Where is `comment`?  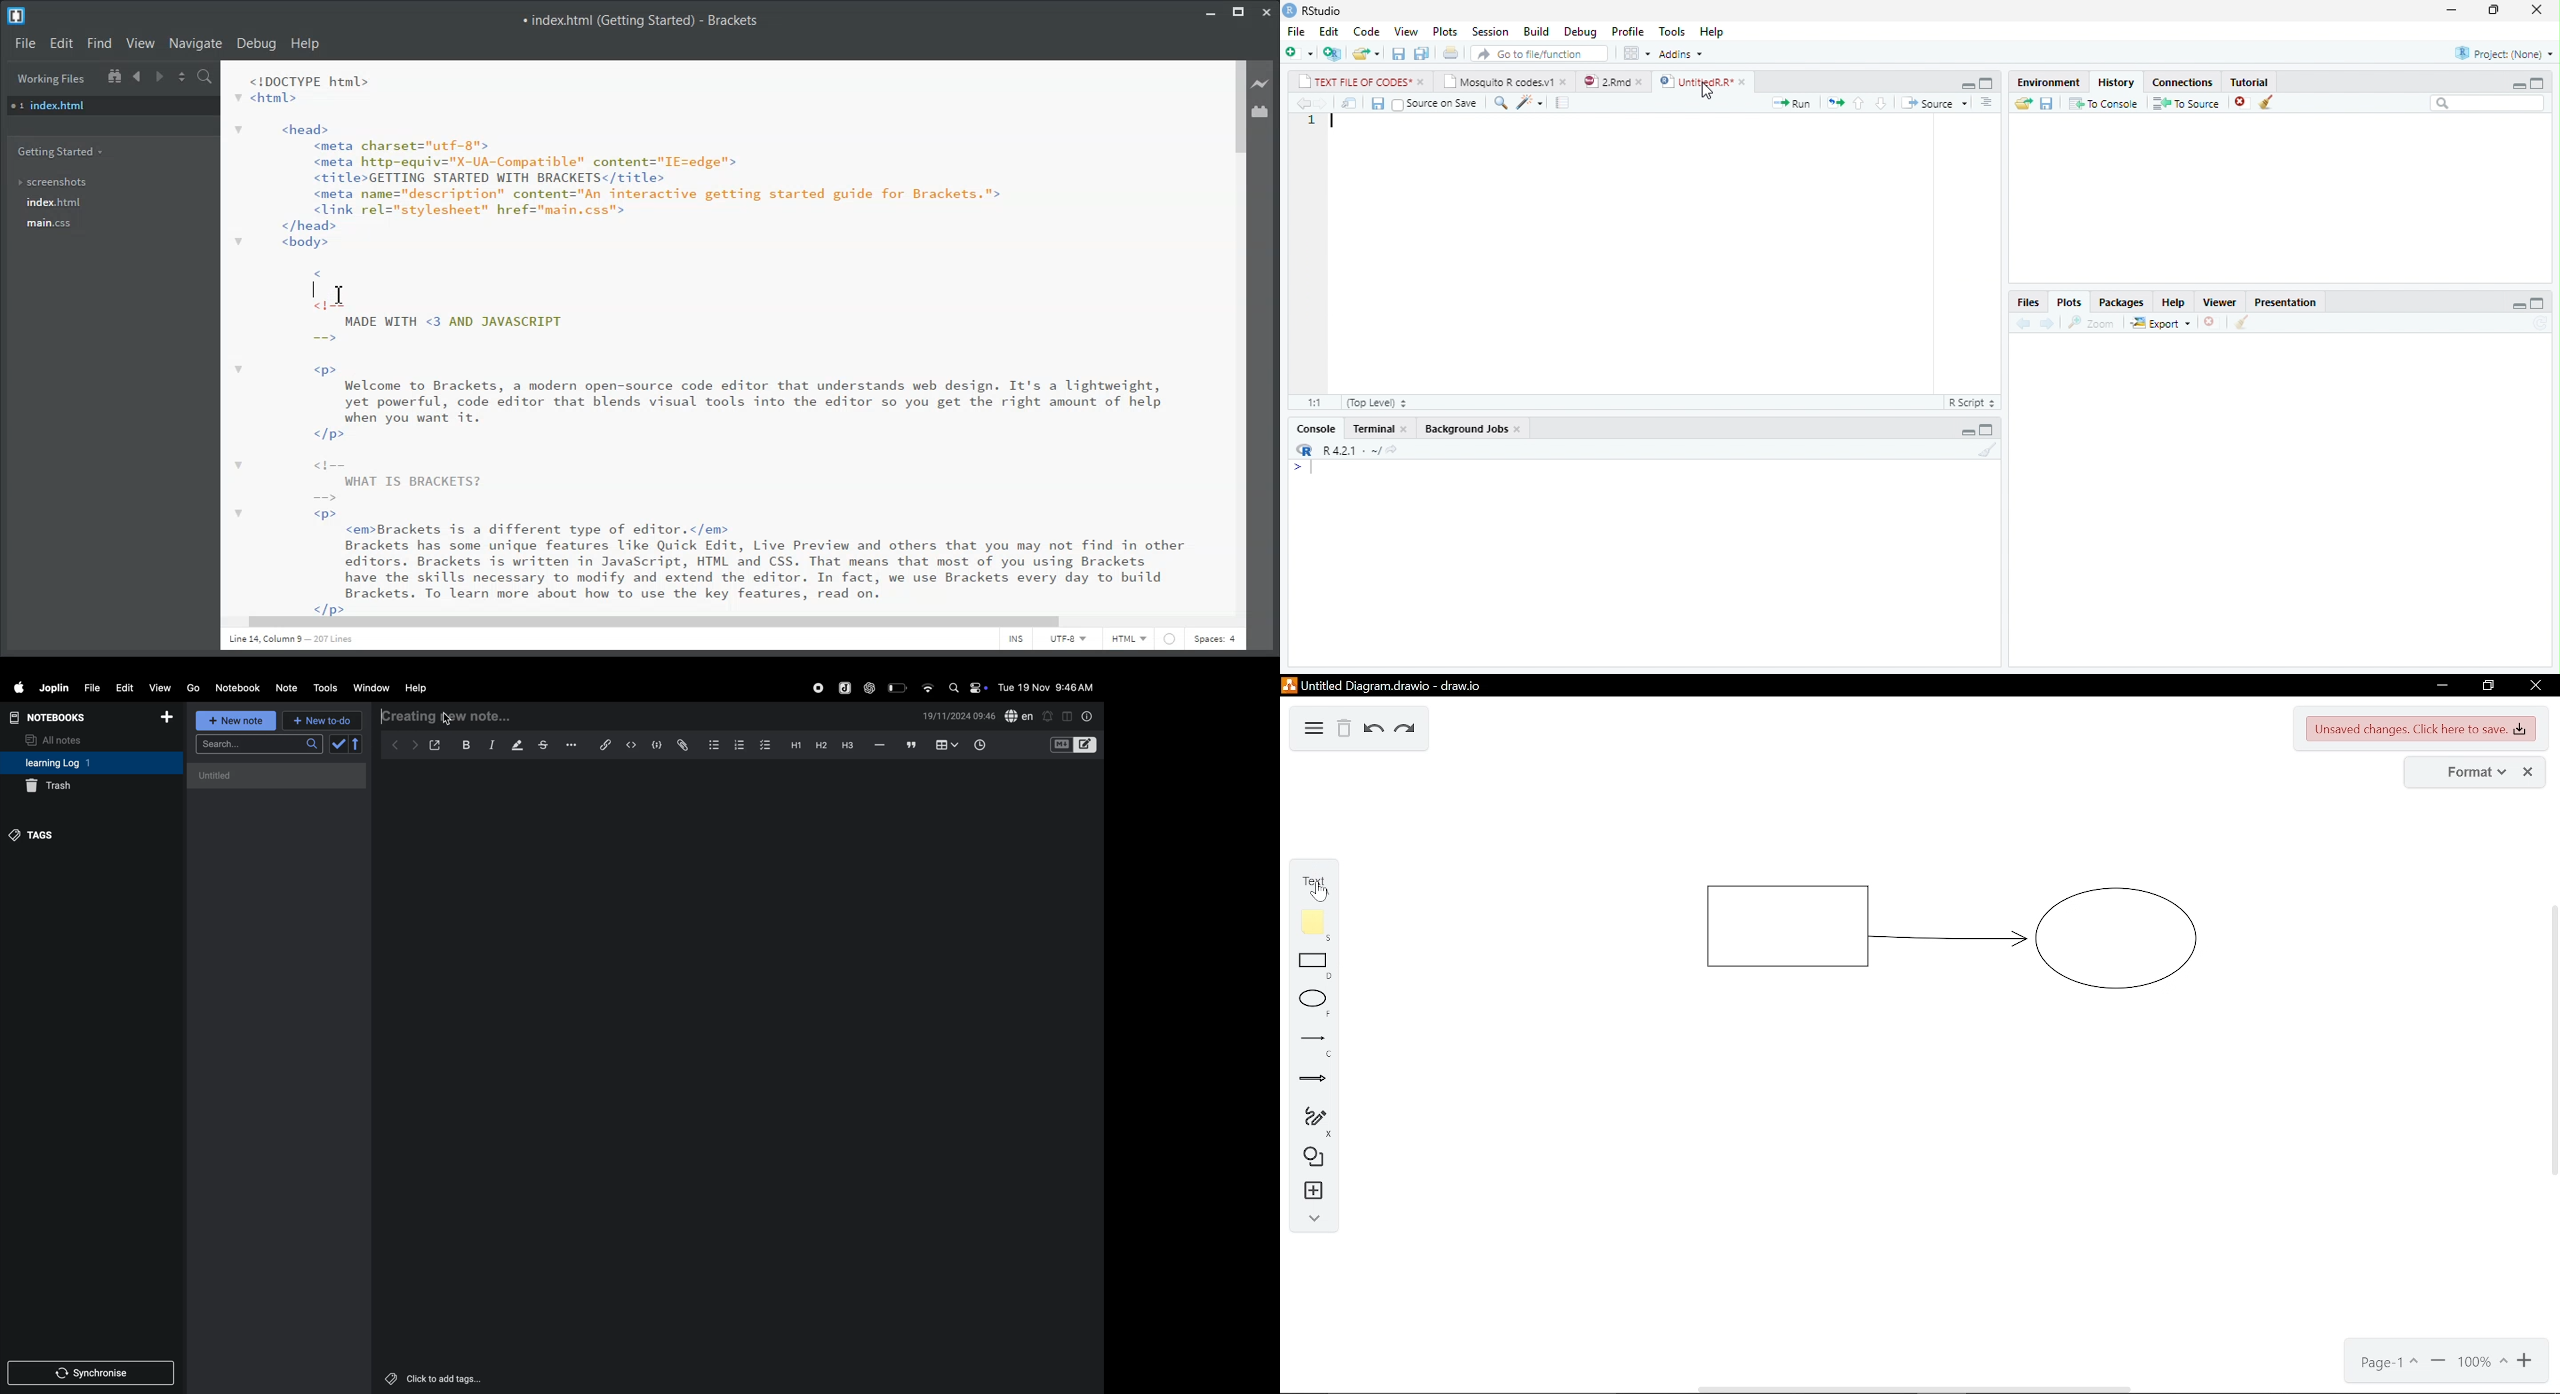 comment is located at coordinates (912, 746).